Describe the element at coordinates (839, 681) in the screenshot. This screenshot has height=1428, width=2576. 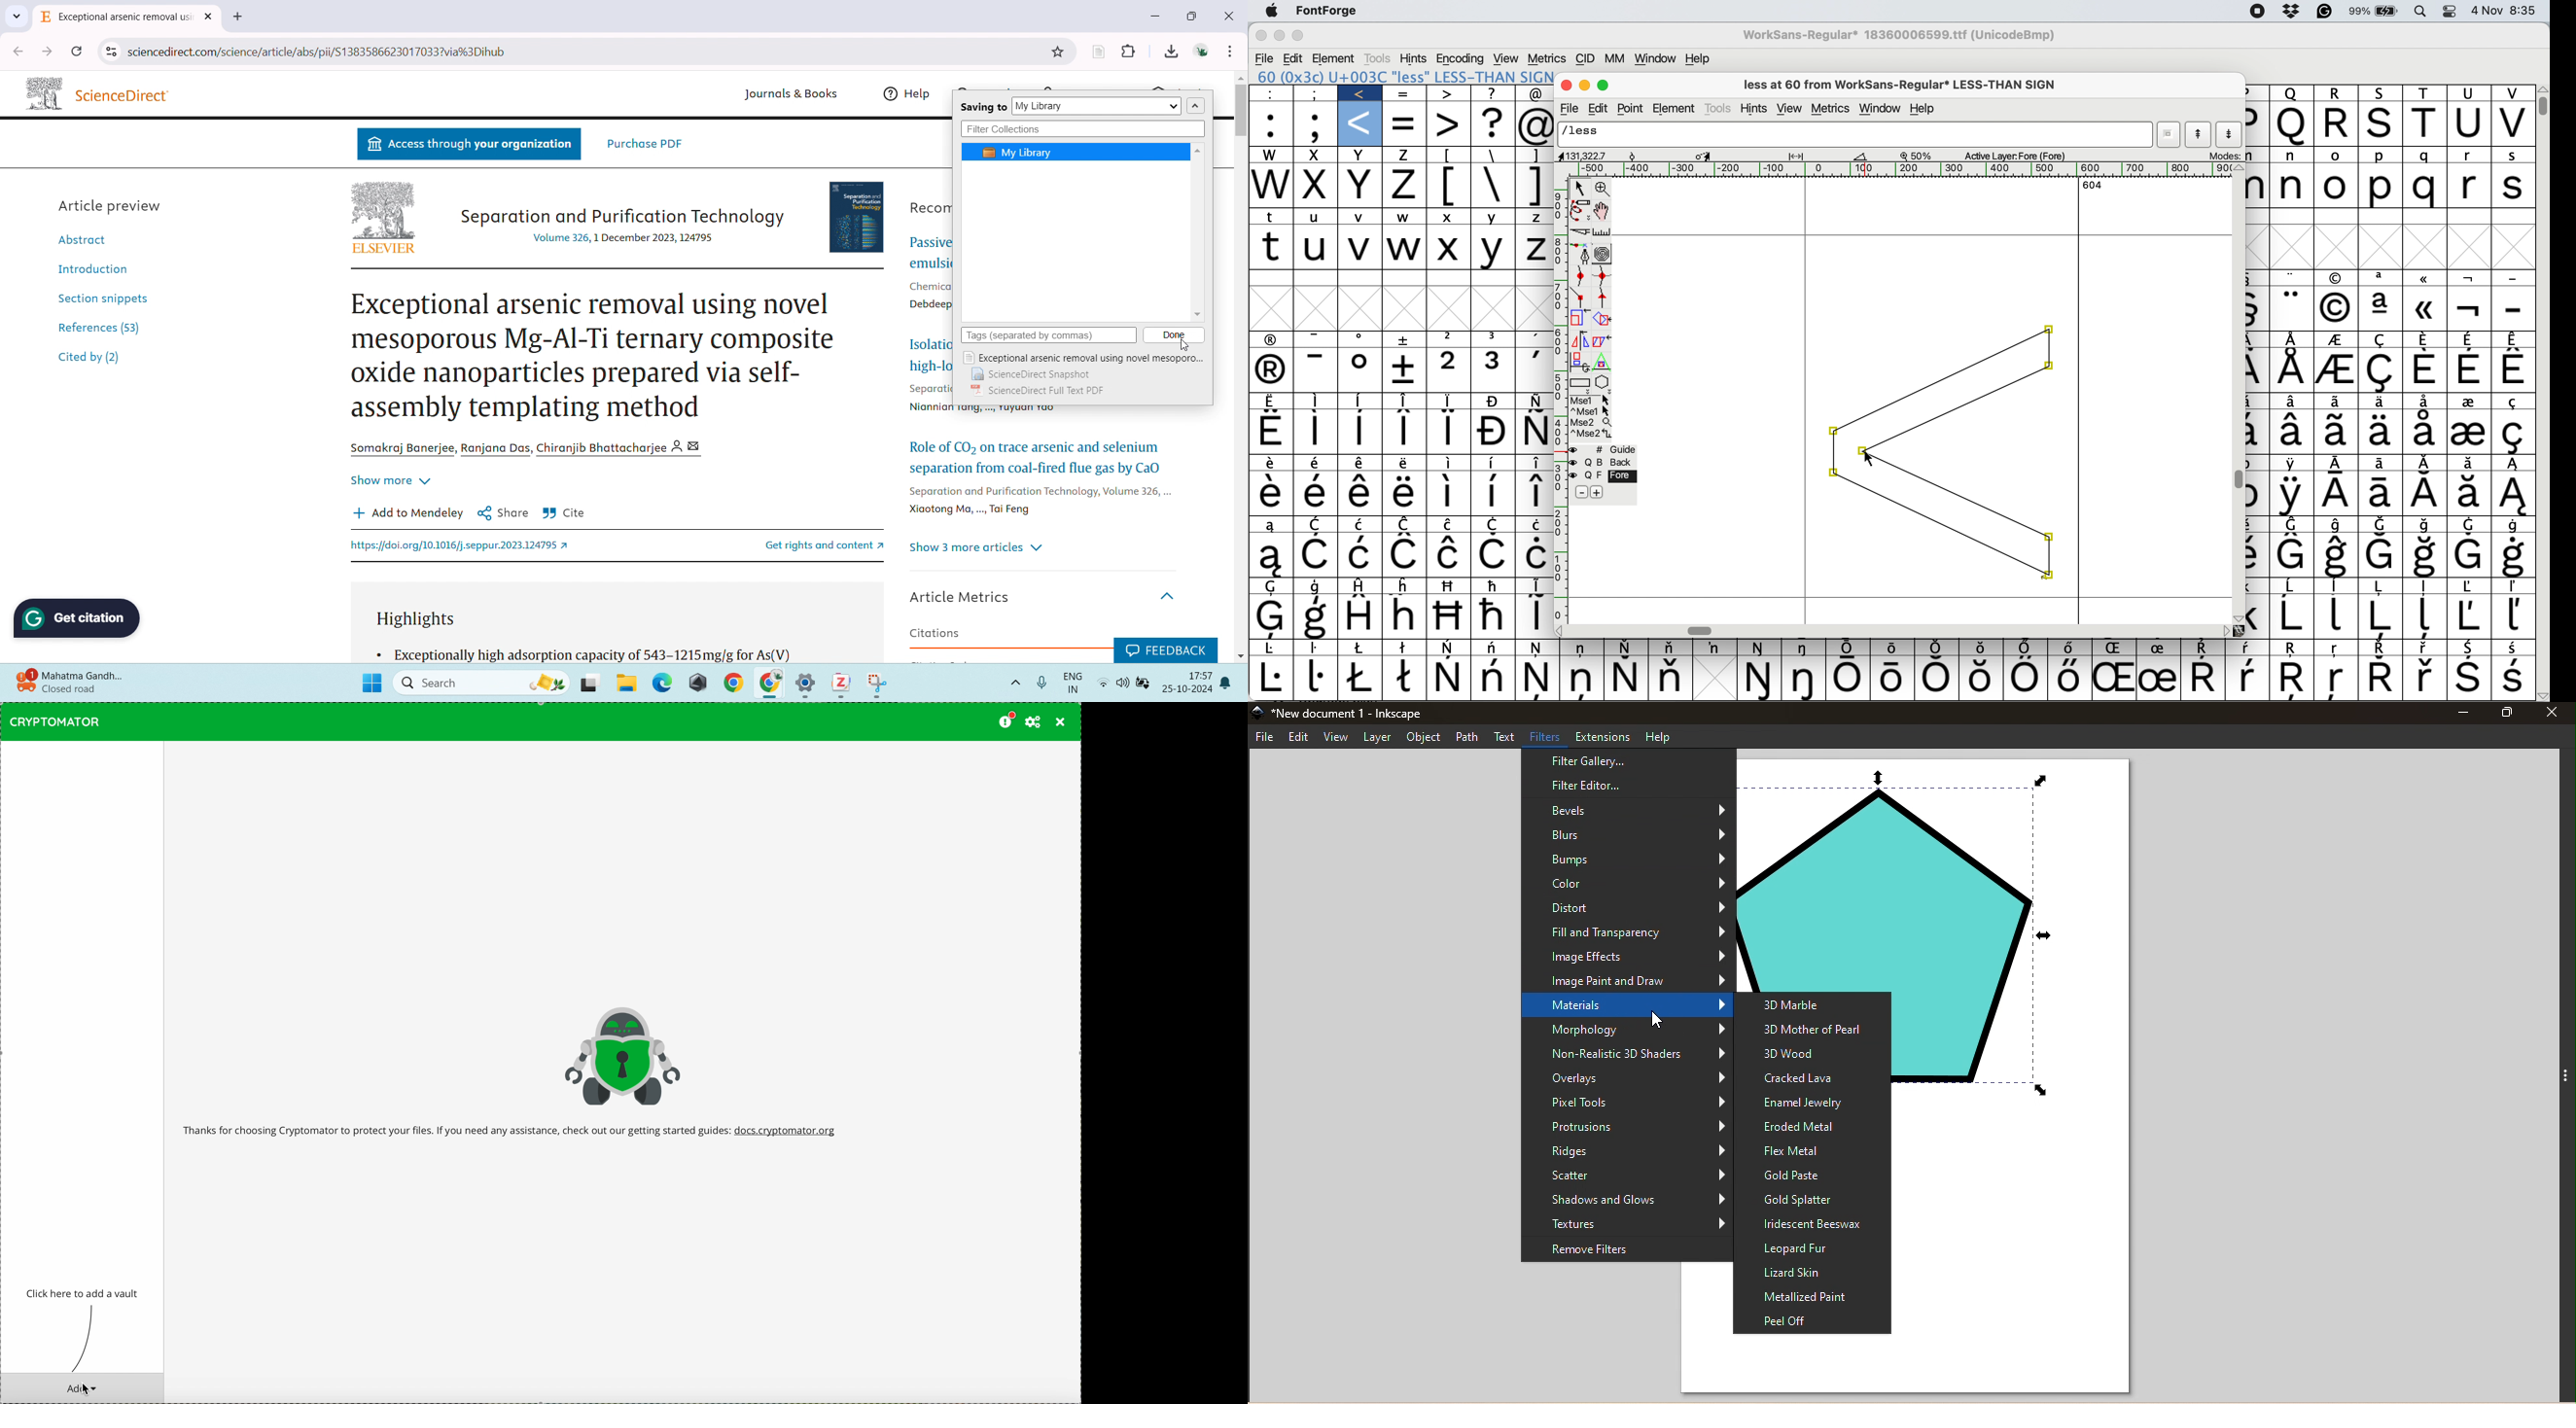
I see `zotero app` at that location.